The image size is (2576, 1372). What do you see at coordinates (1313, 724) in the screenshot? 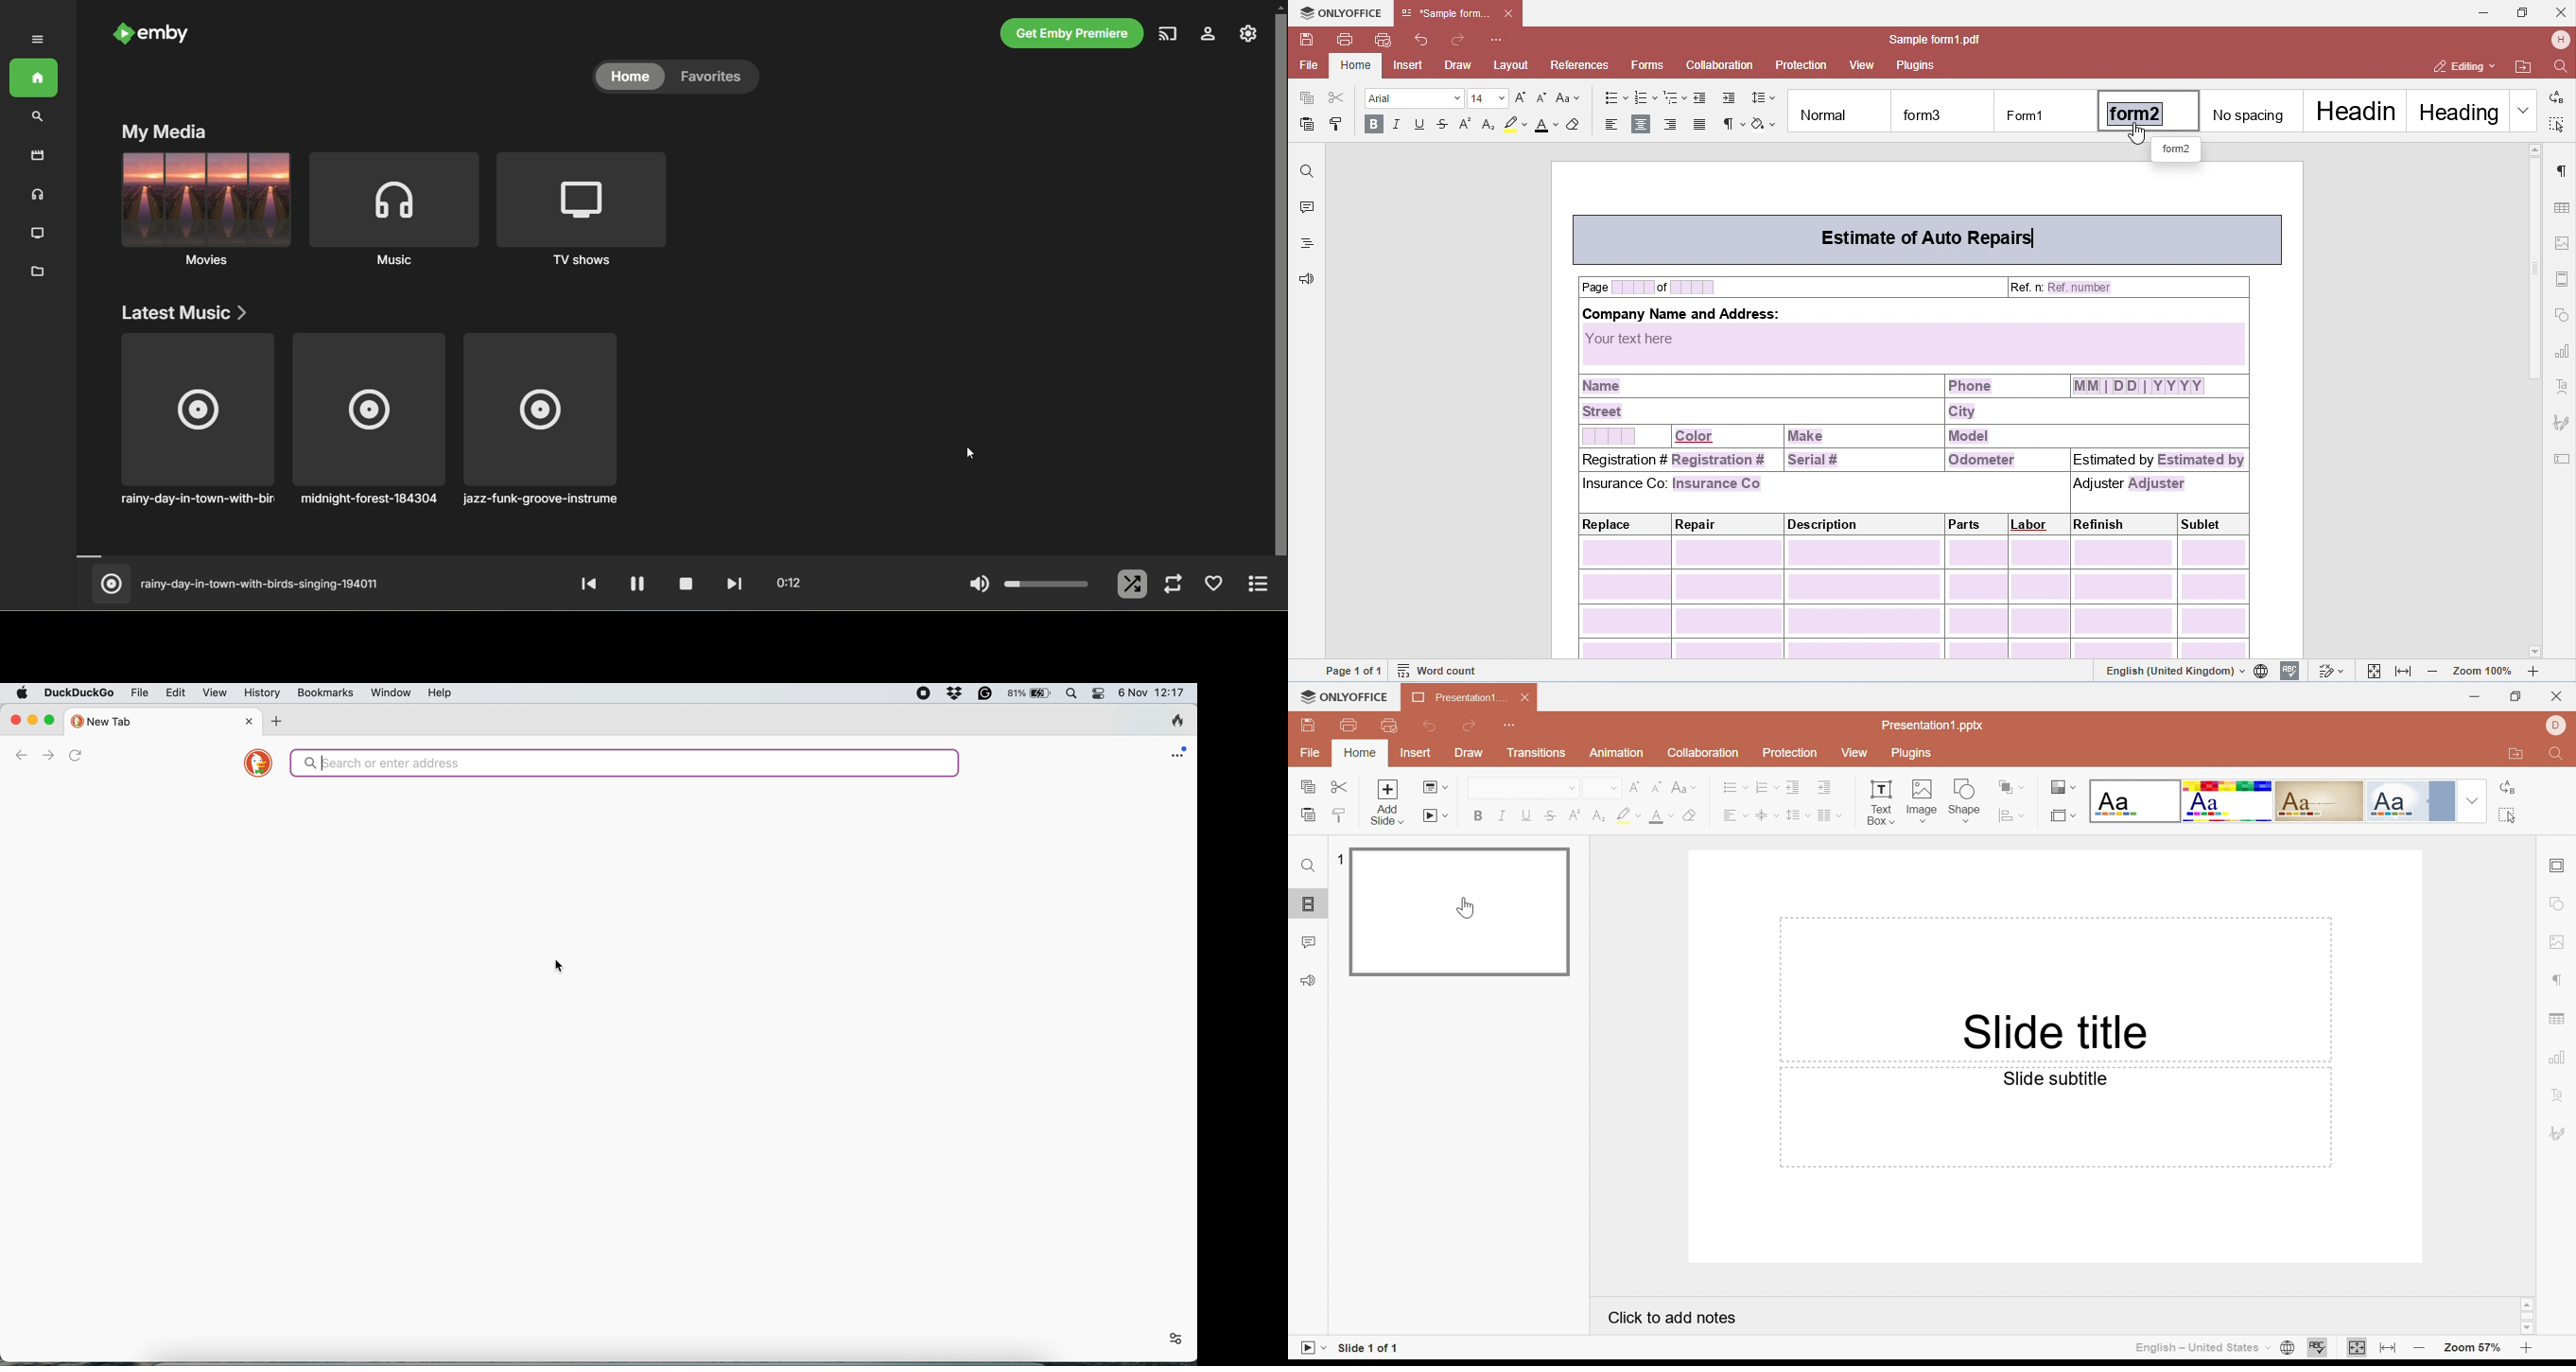
I see `Save` at bounding box center [1313, 724].